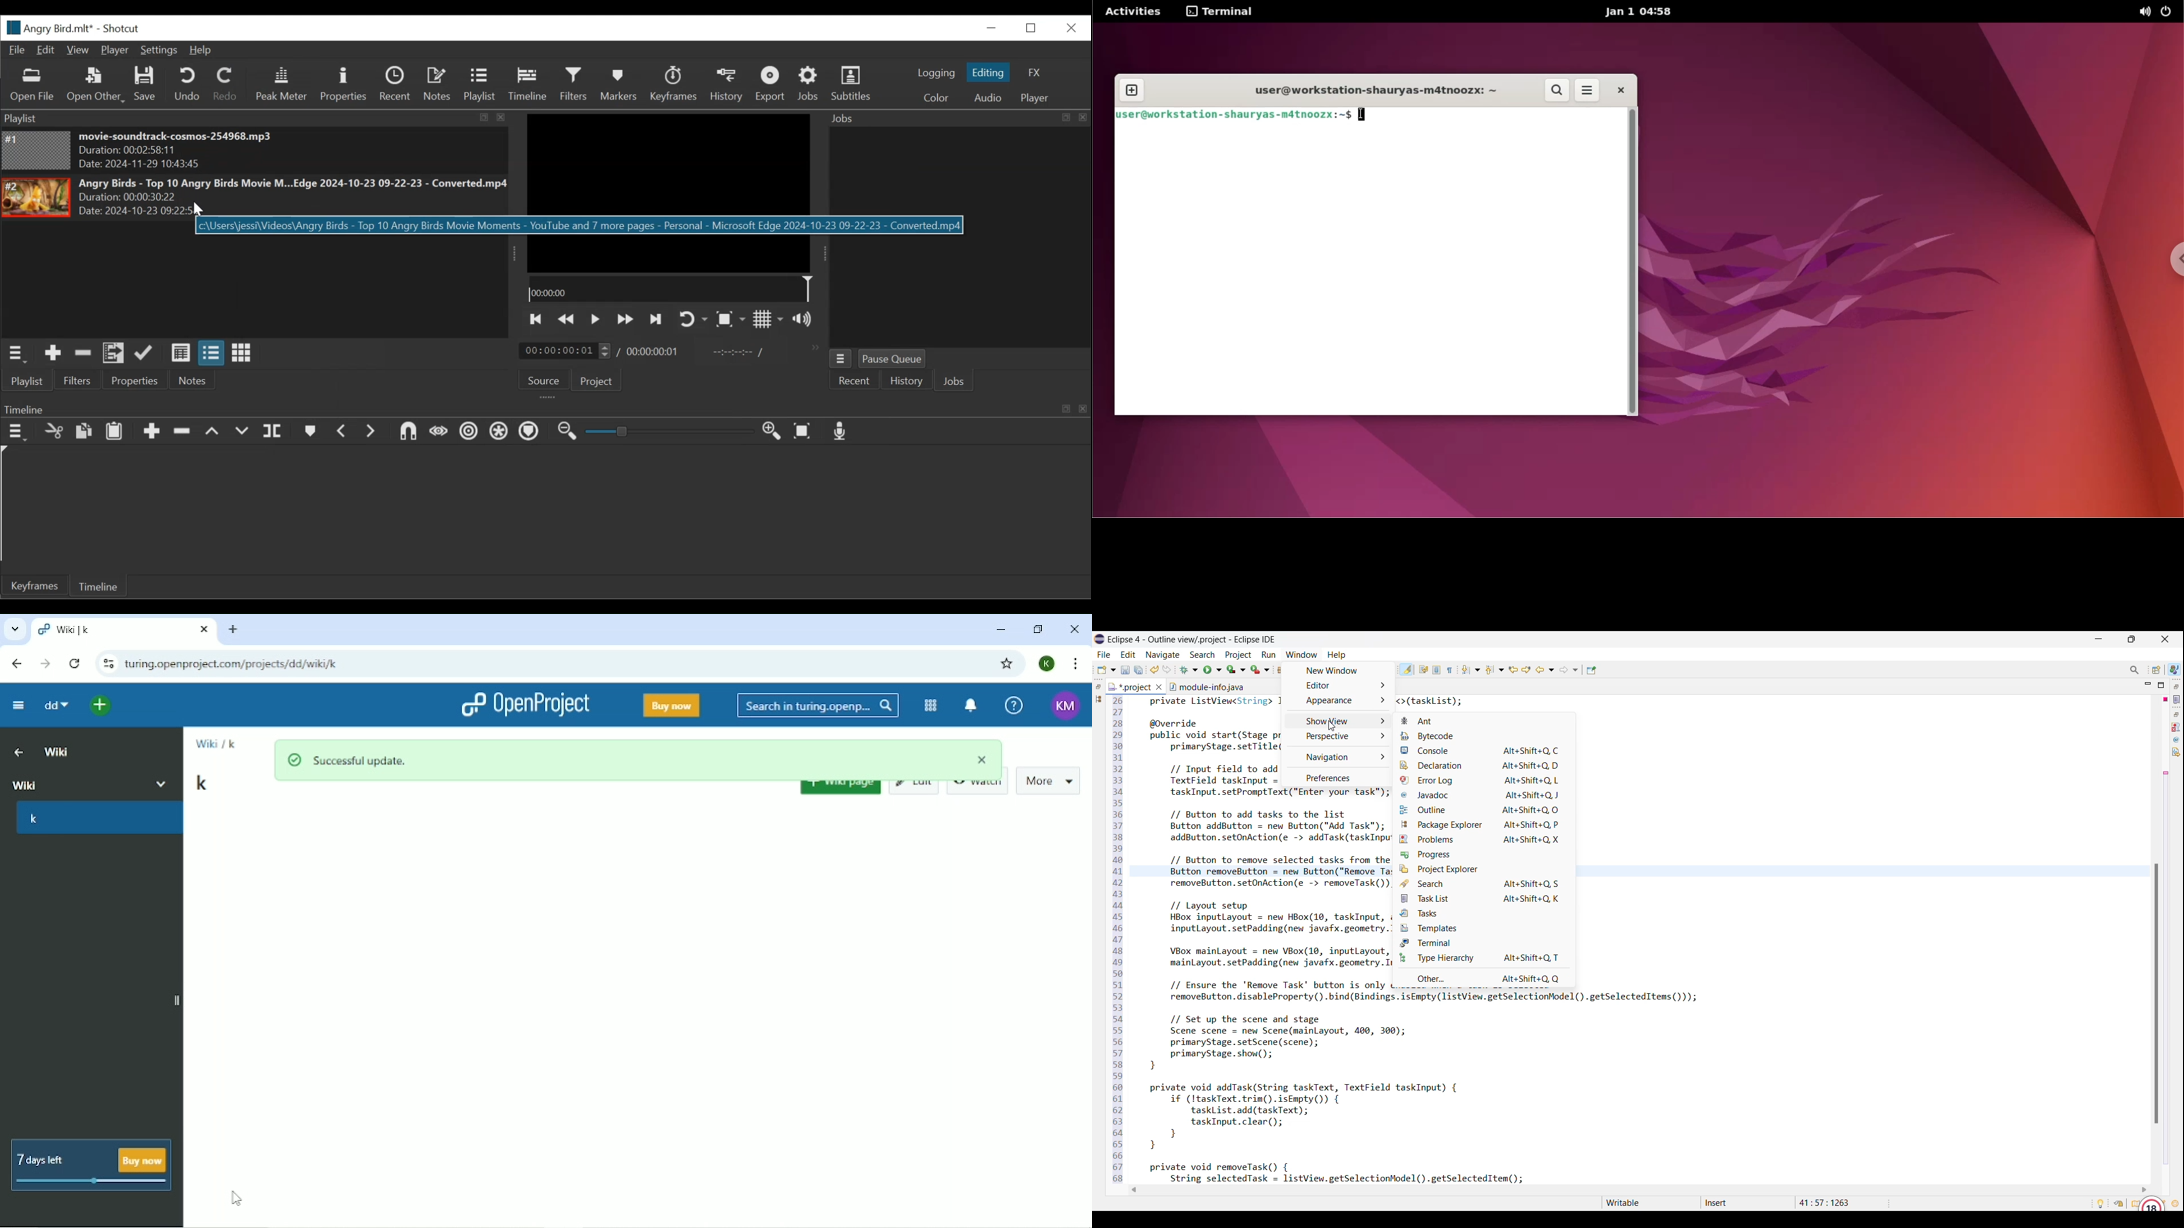 This screenshot has height=1232, width=2184. What do you see at coordinates (96, 85) in the screenshot?
I see `Open Other` at bounding box center [96, 85].